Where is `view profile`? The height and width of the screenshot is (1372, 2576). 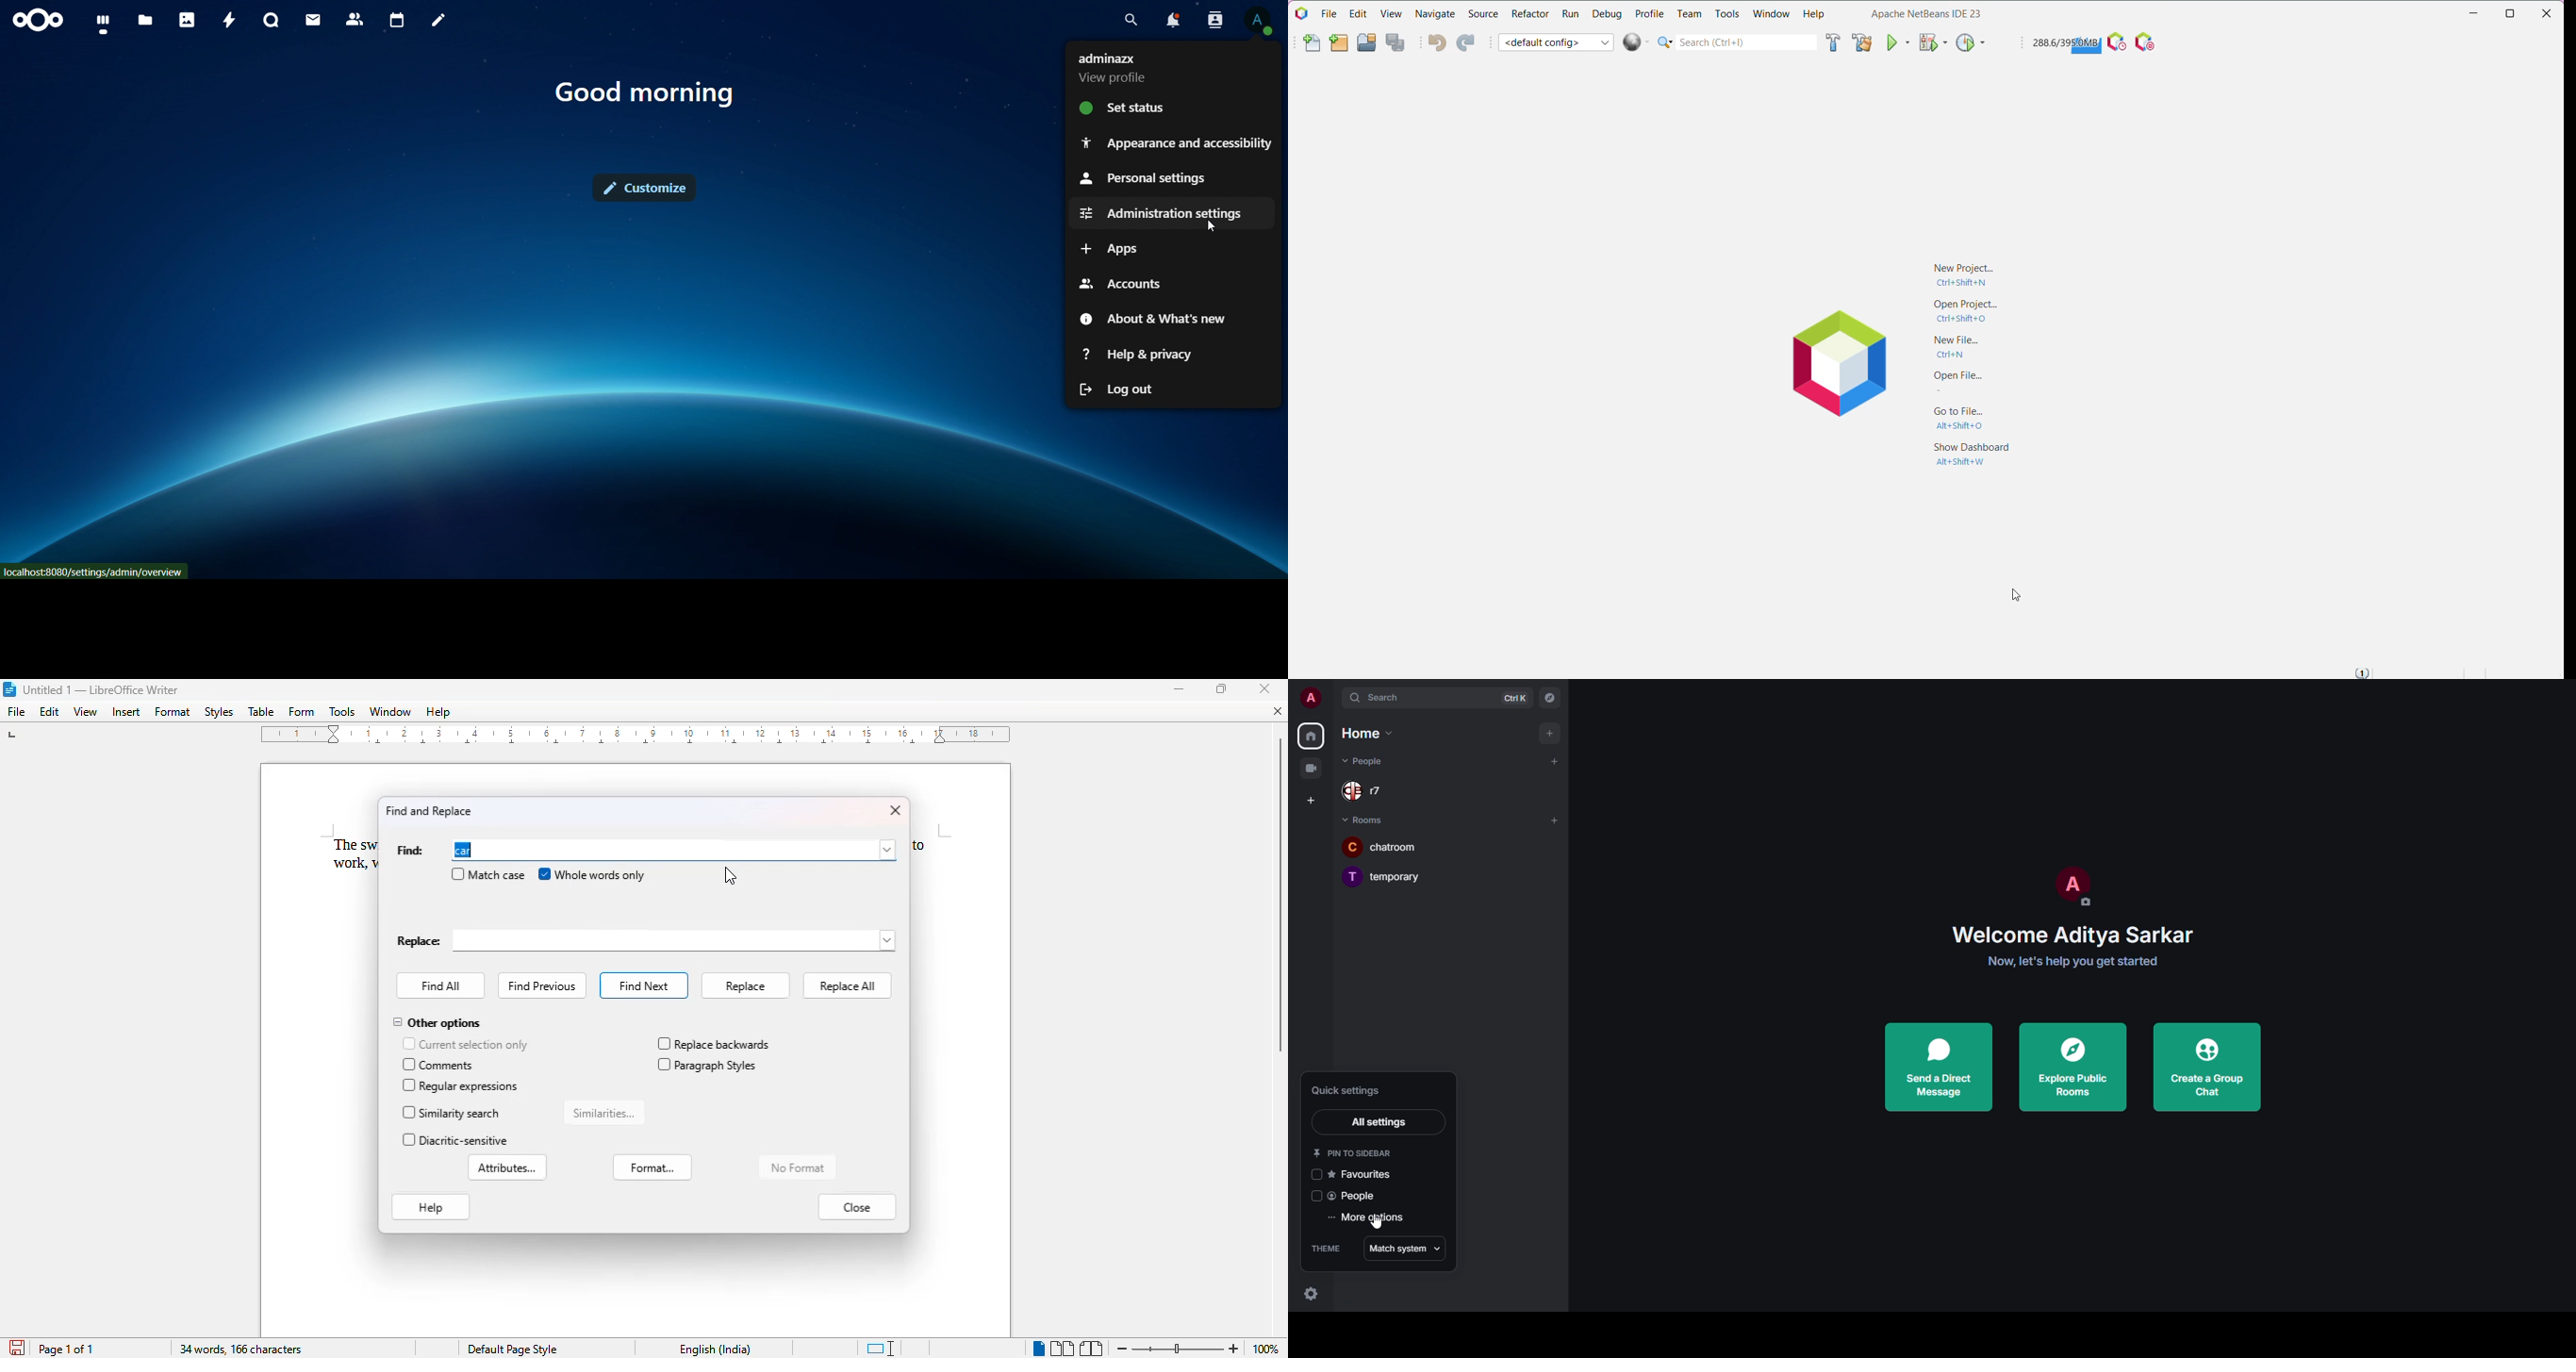
view profile is located at coordinates (1258, 20).